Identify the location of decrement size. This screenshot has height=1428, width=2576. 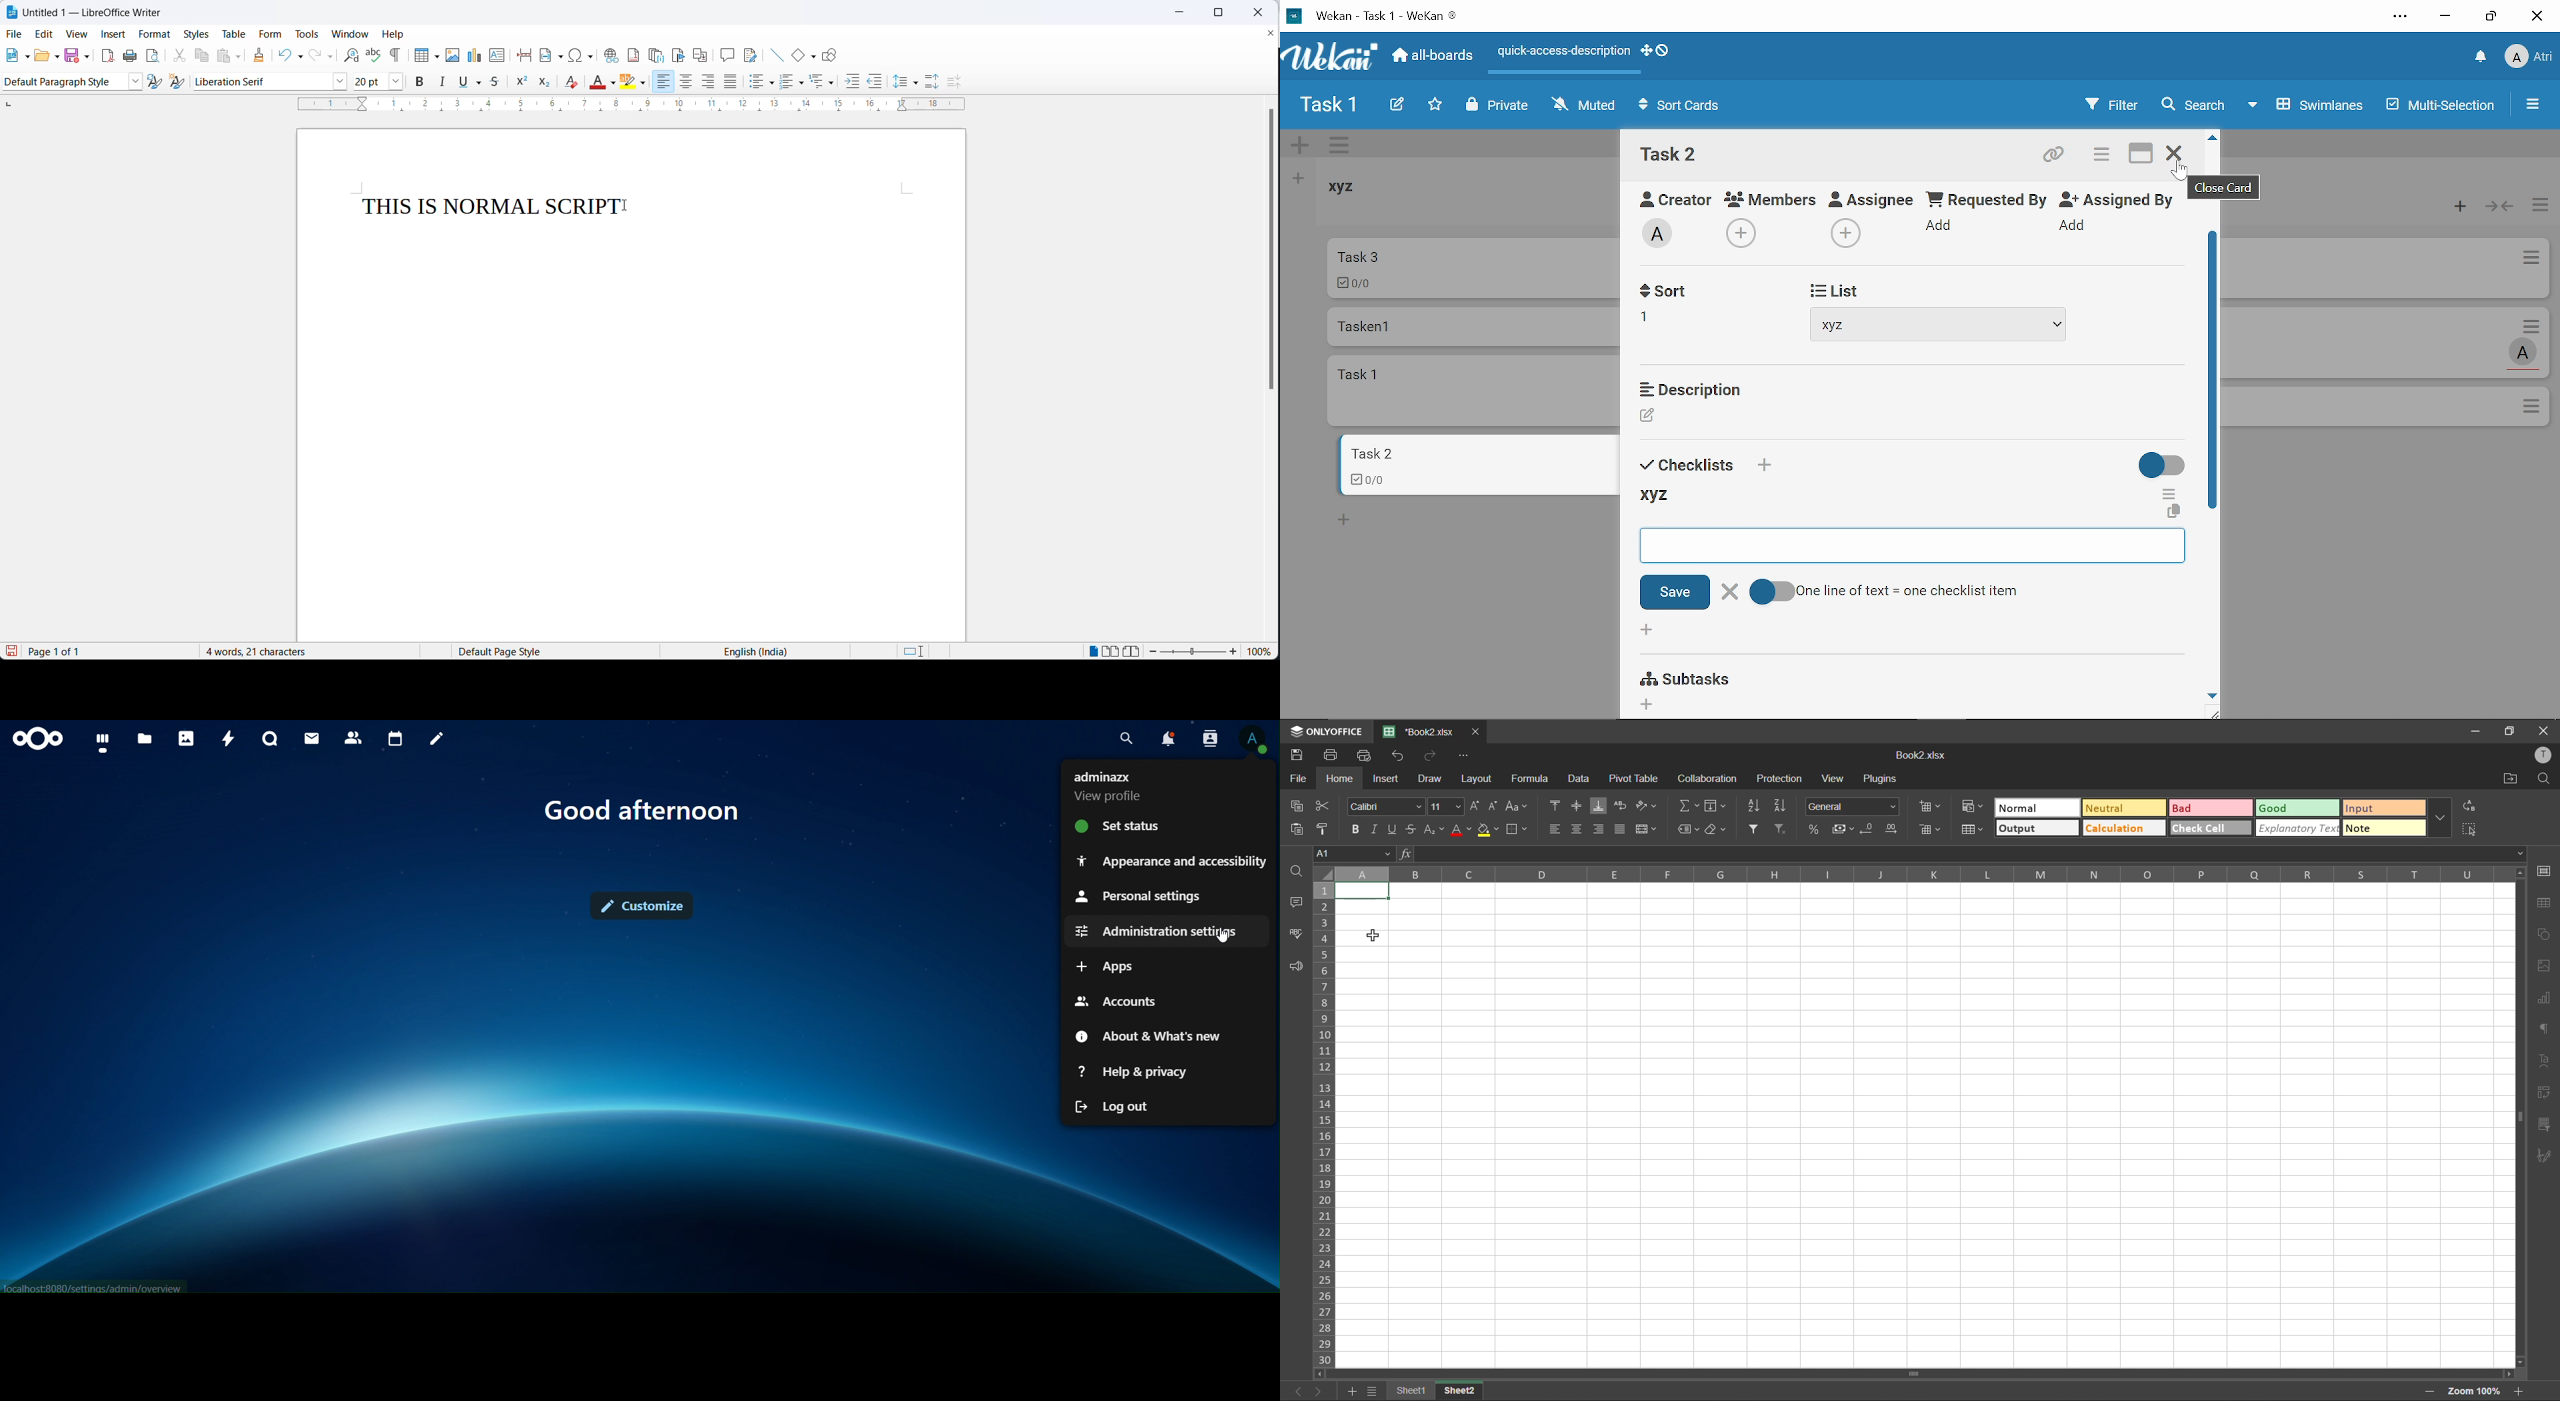
(1496, 807).